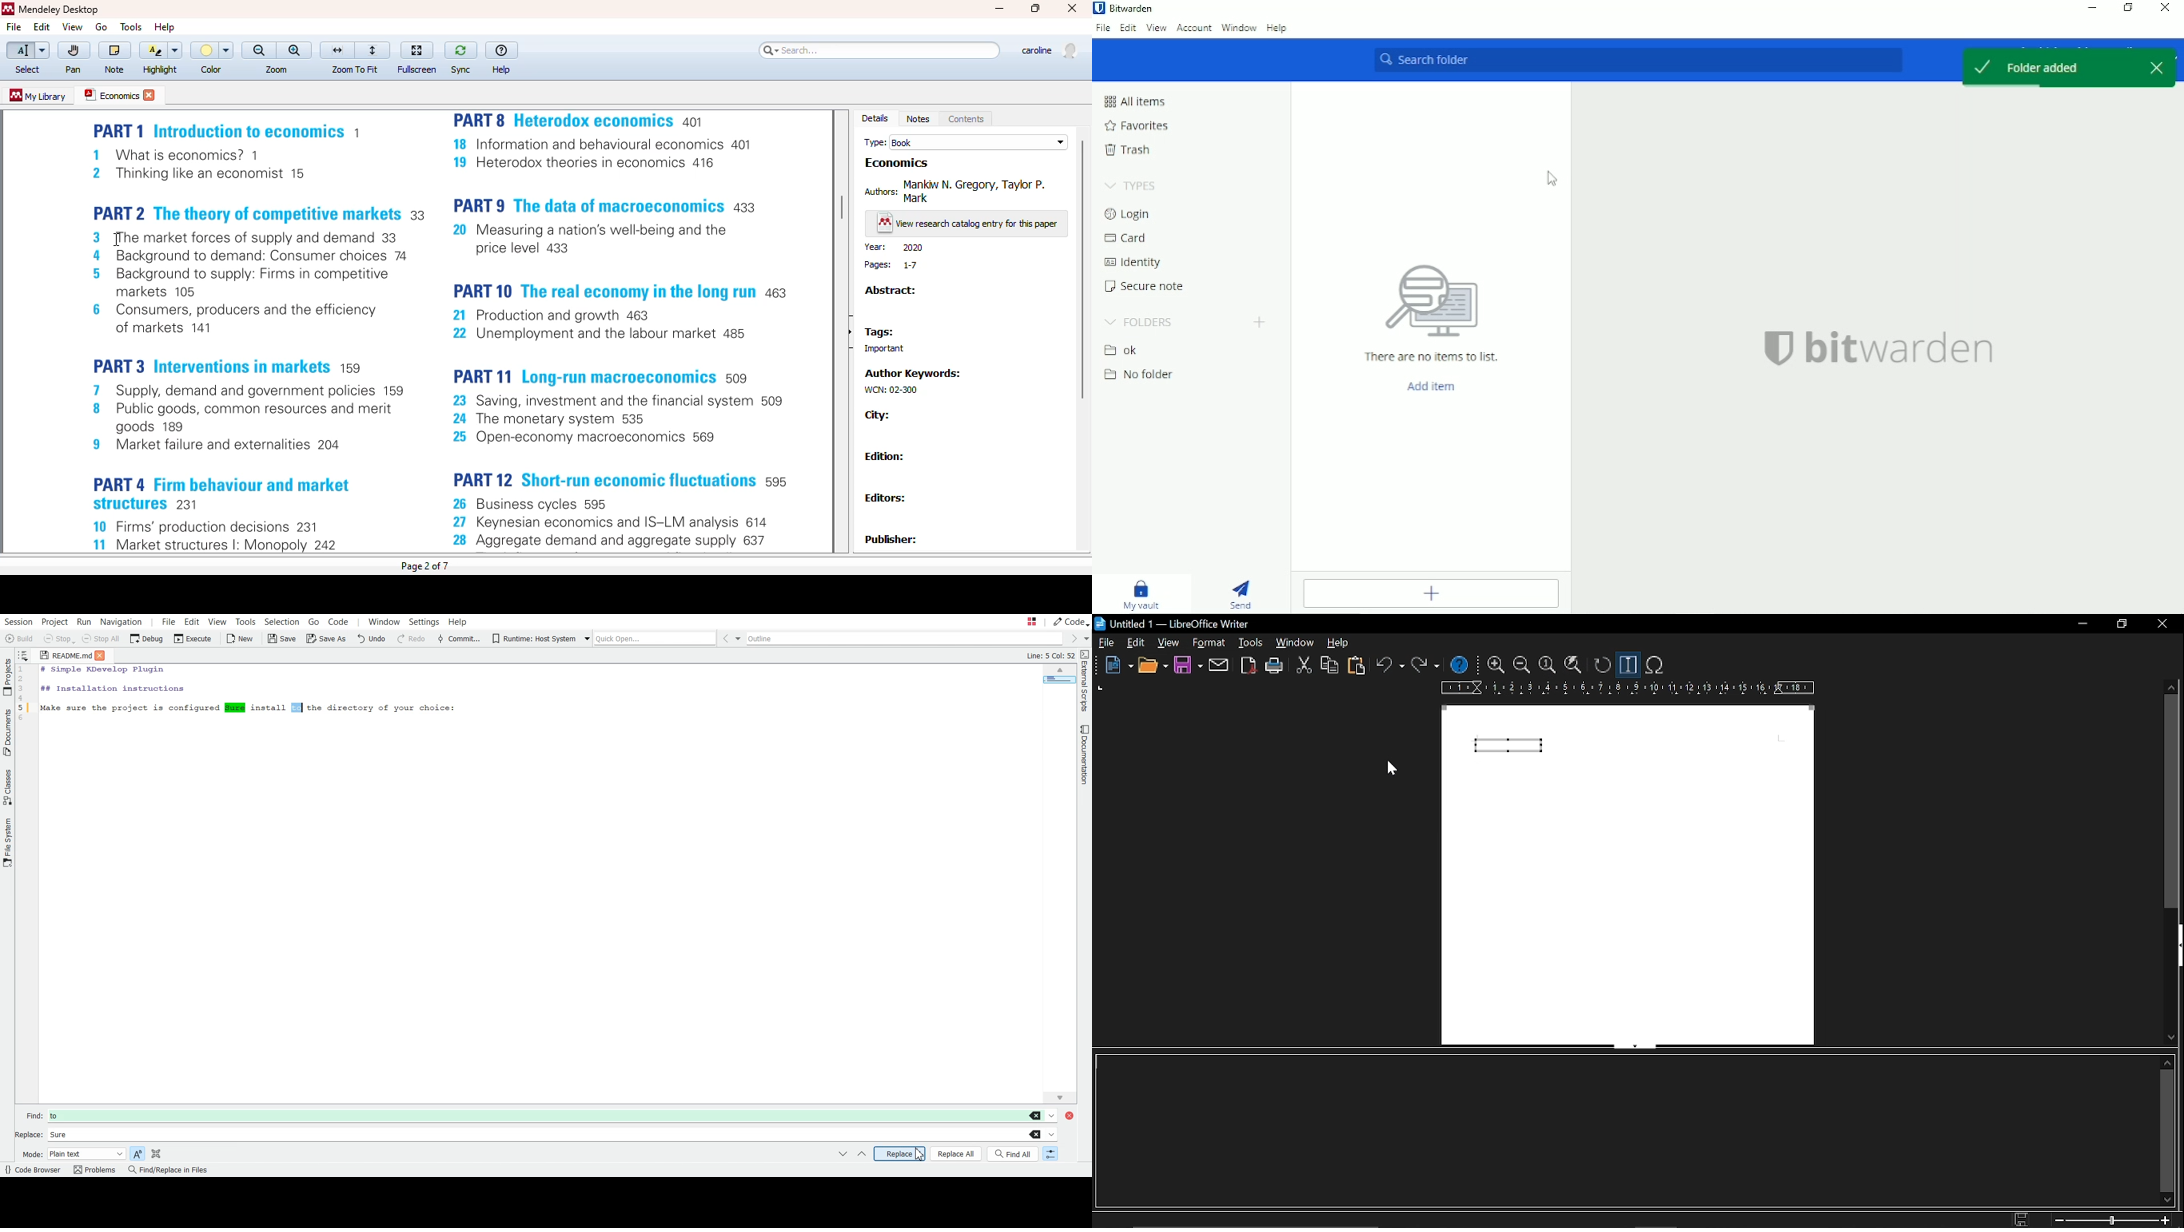 The image size is (2184, 1232). Describe the element at coordinates (1128, 27) in the screenshot. I see `Edit` at that location.